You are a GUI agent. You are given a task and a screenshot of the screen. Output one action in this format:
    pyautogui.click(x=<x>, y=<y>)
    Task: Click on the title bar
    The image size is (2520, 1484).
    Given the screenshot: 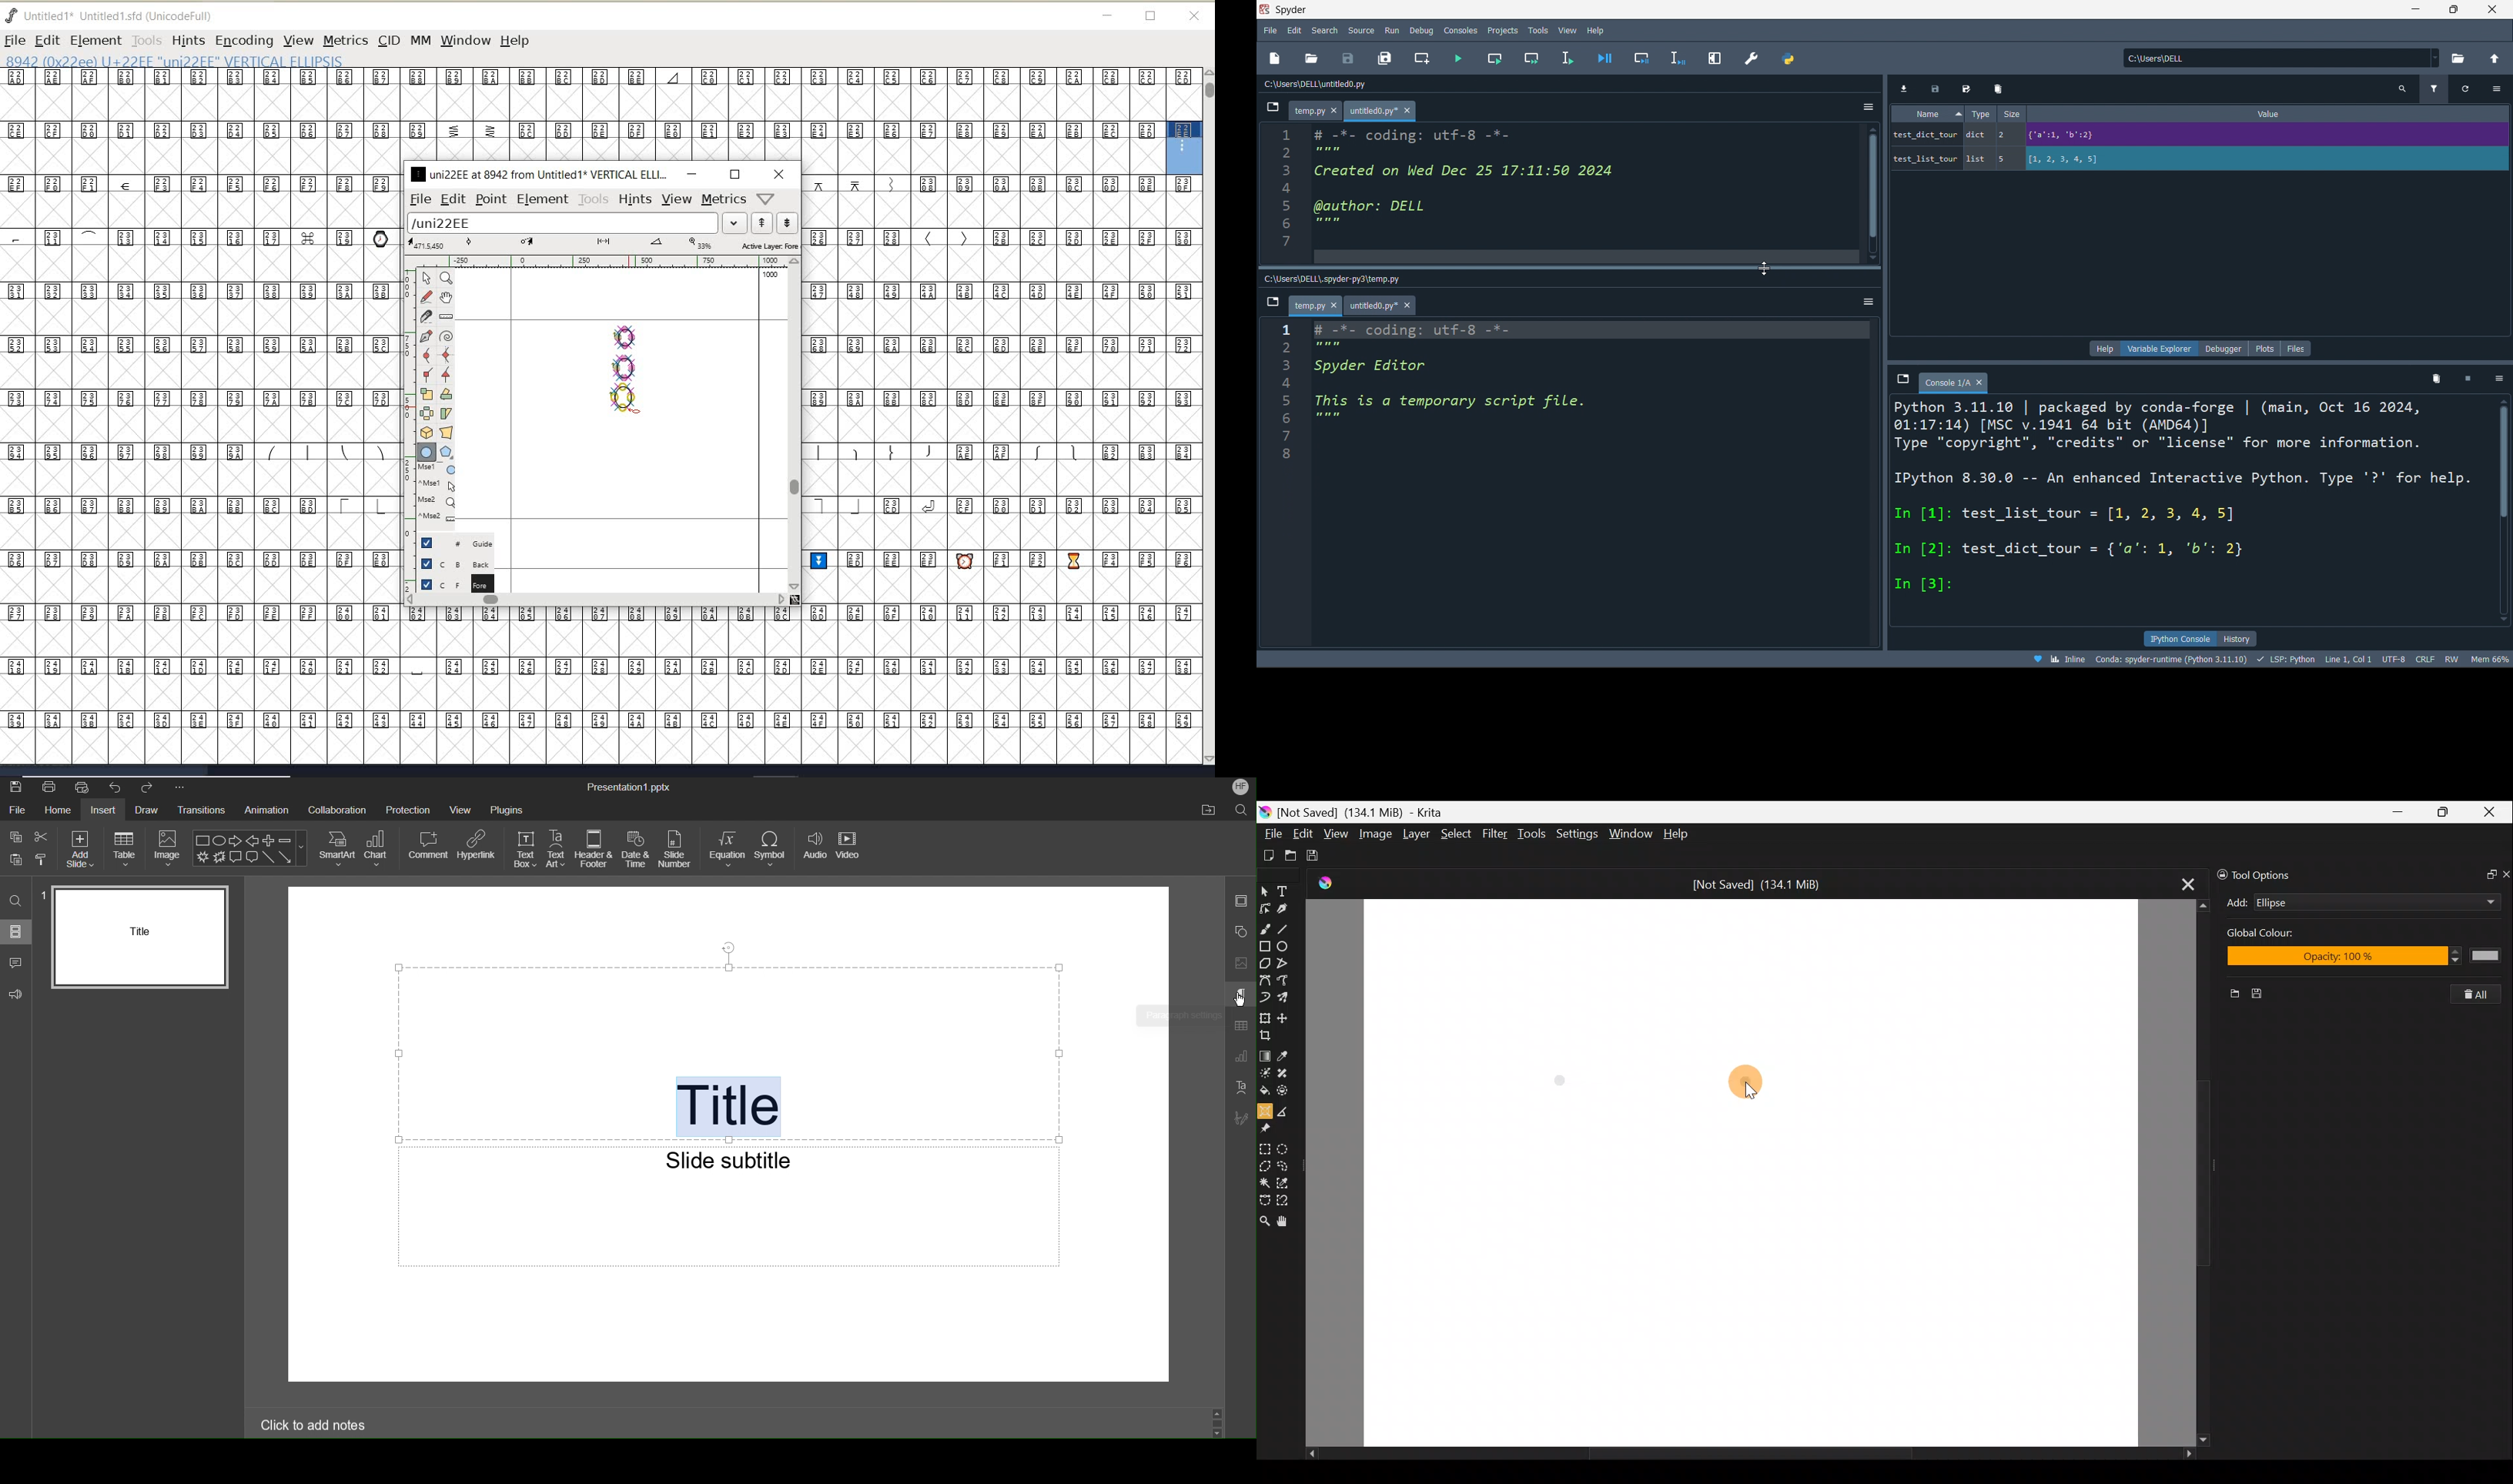 What is the action you would take?
    pyautogui.click(x=1829, y=10)
    